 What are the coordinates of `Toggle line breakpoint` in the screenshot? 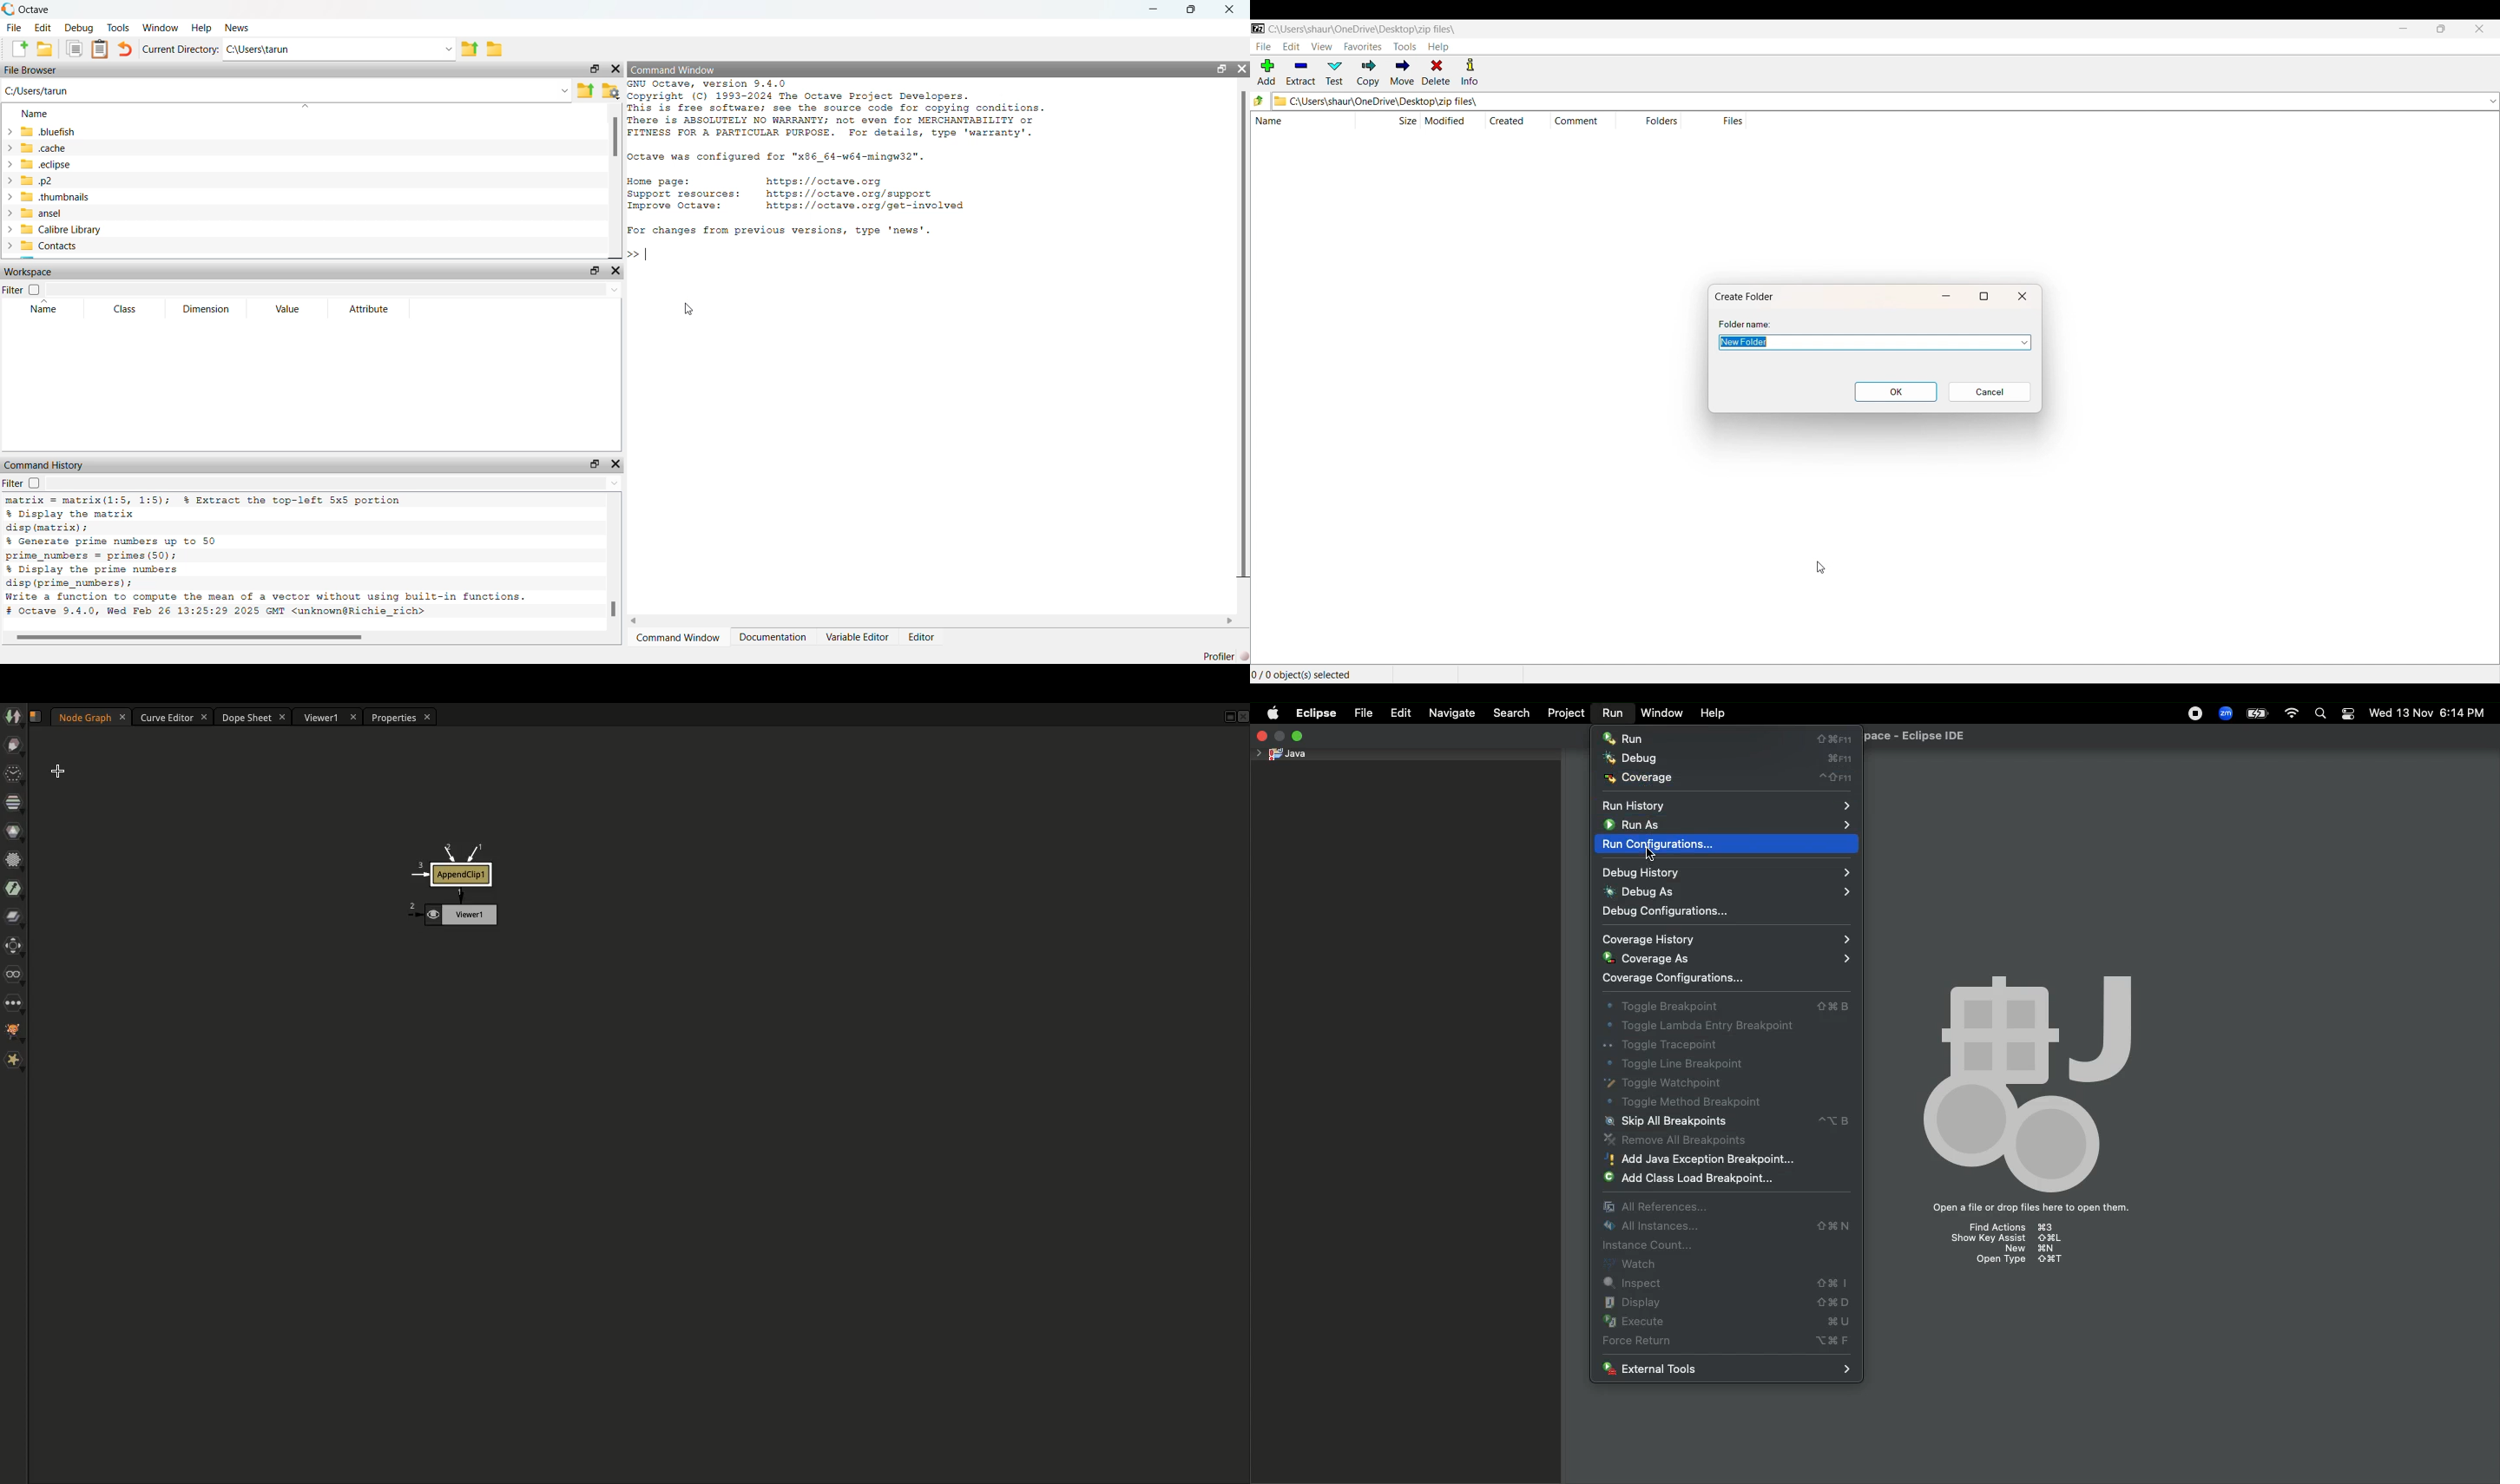 It's located at (1671, 1065).